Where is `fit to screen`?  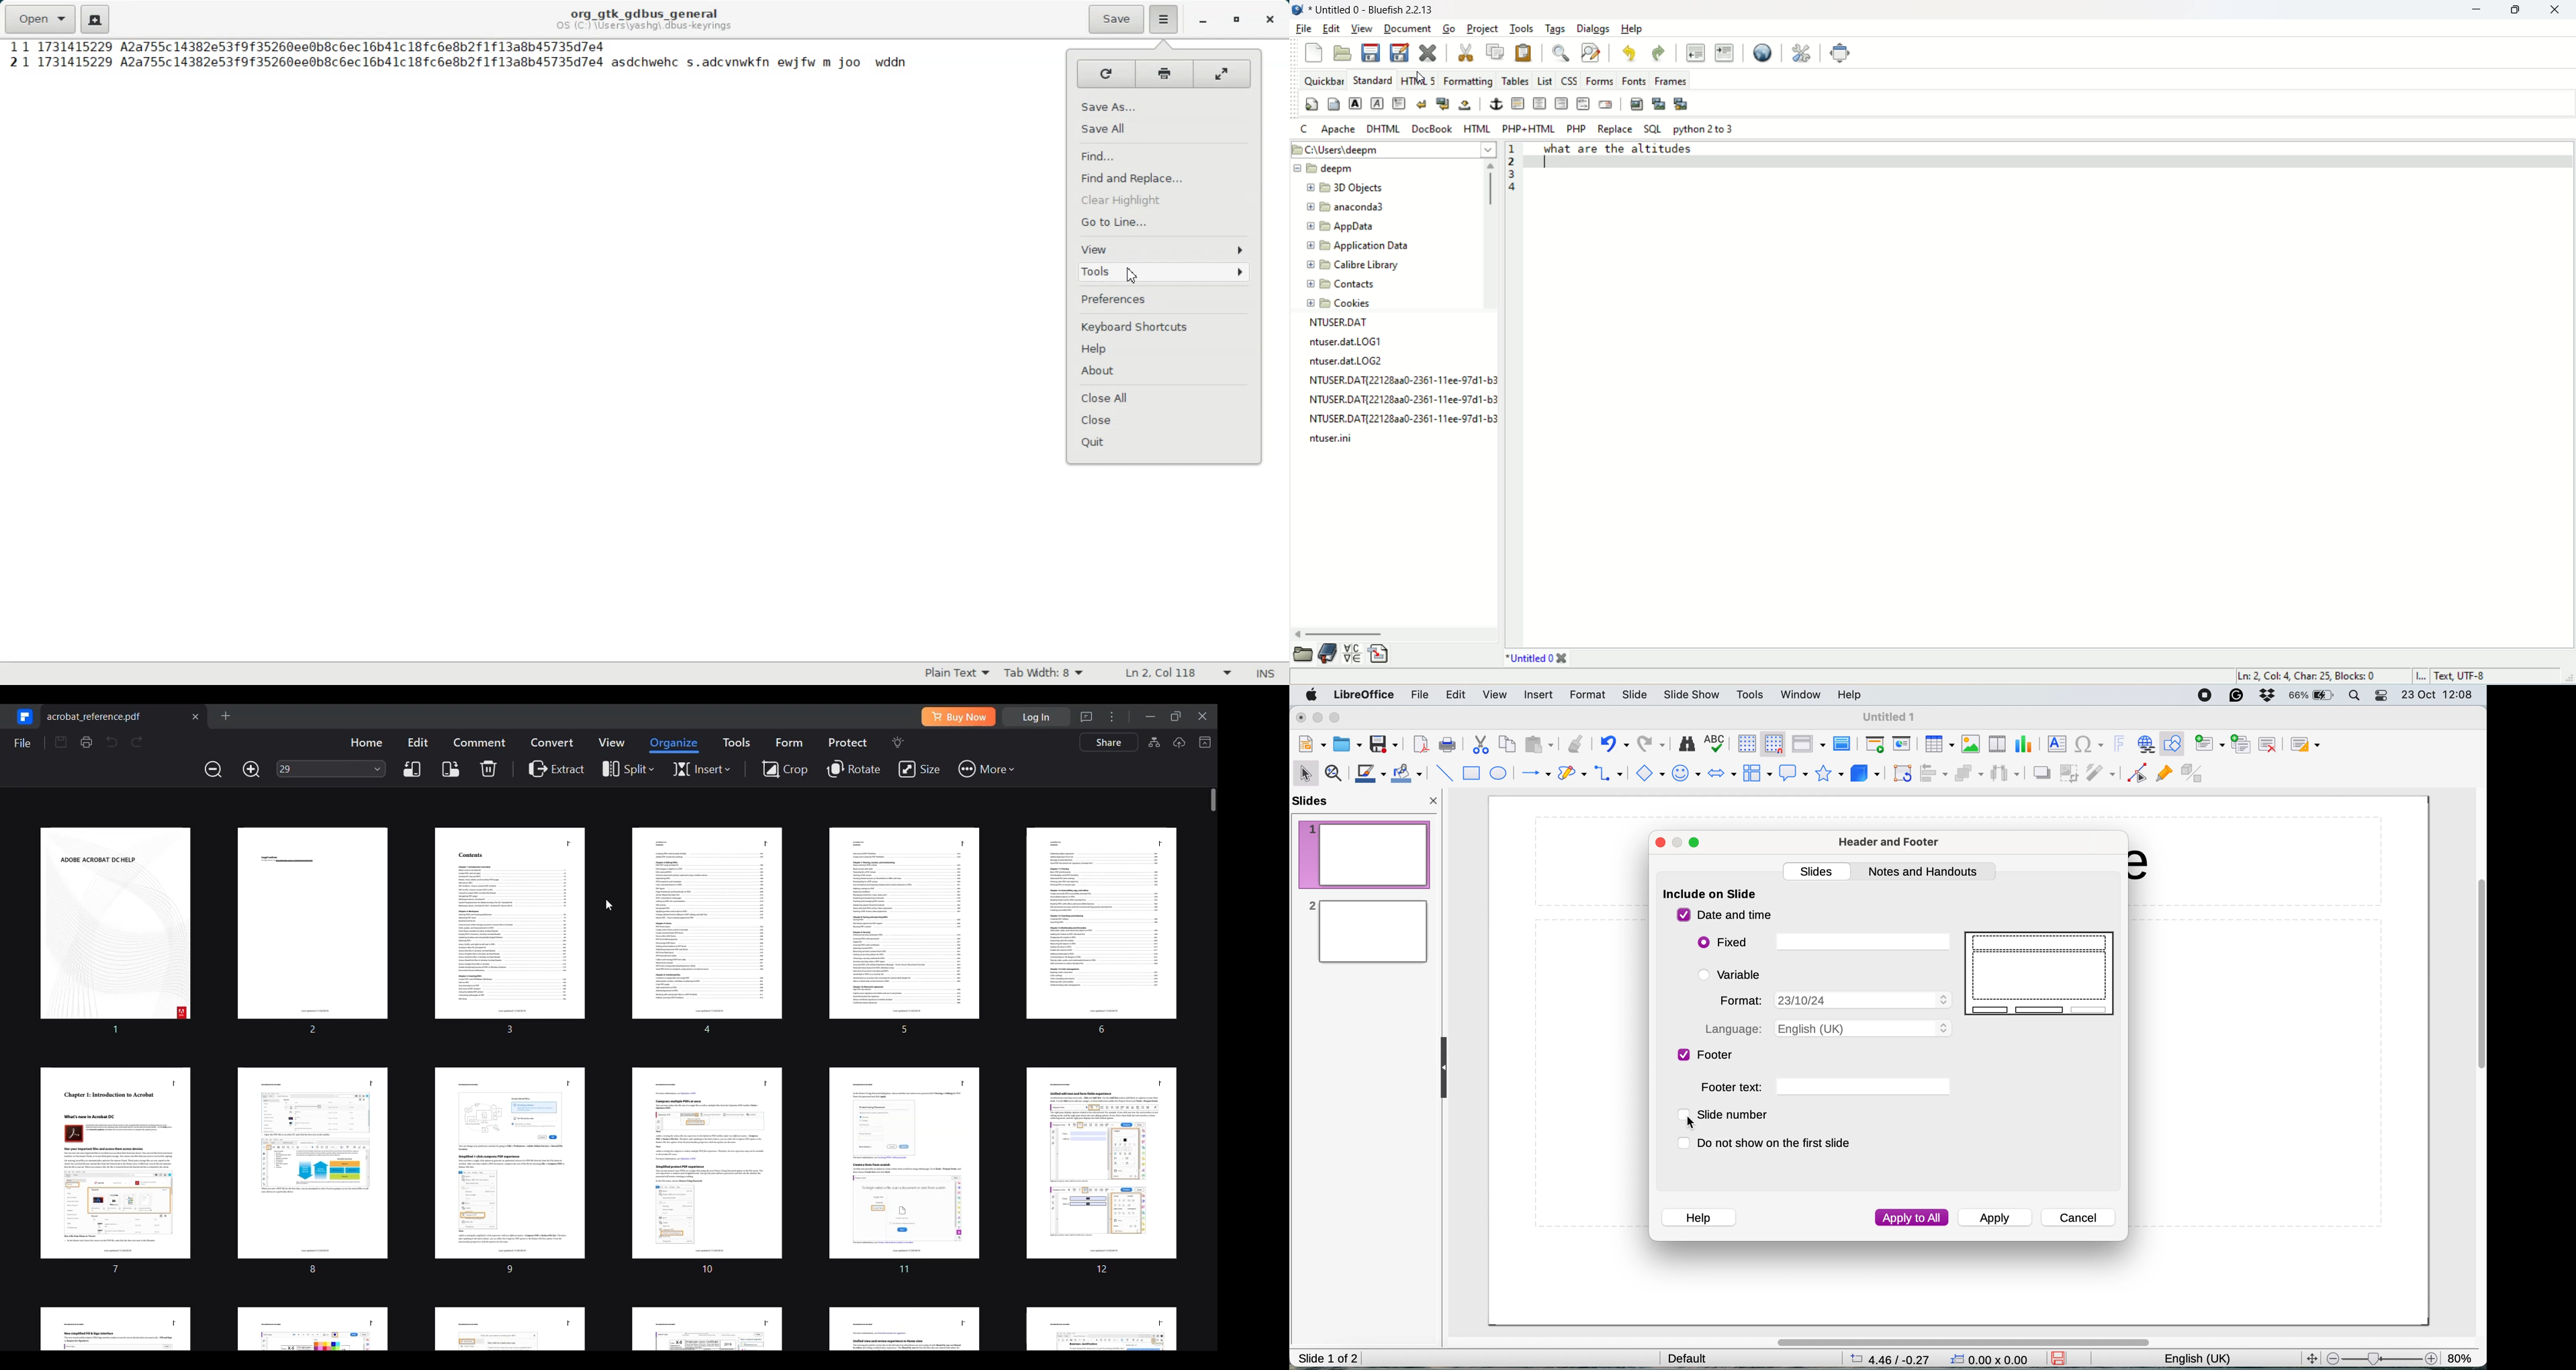 fit to screen is located at coordinates (2309, 1357).